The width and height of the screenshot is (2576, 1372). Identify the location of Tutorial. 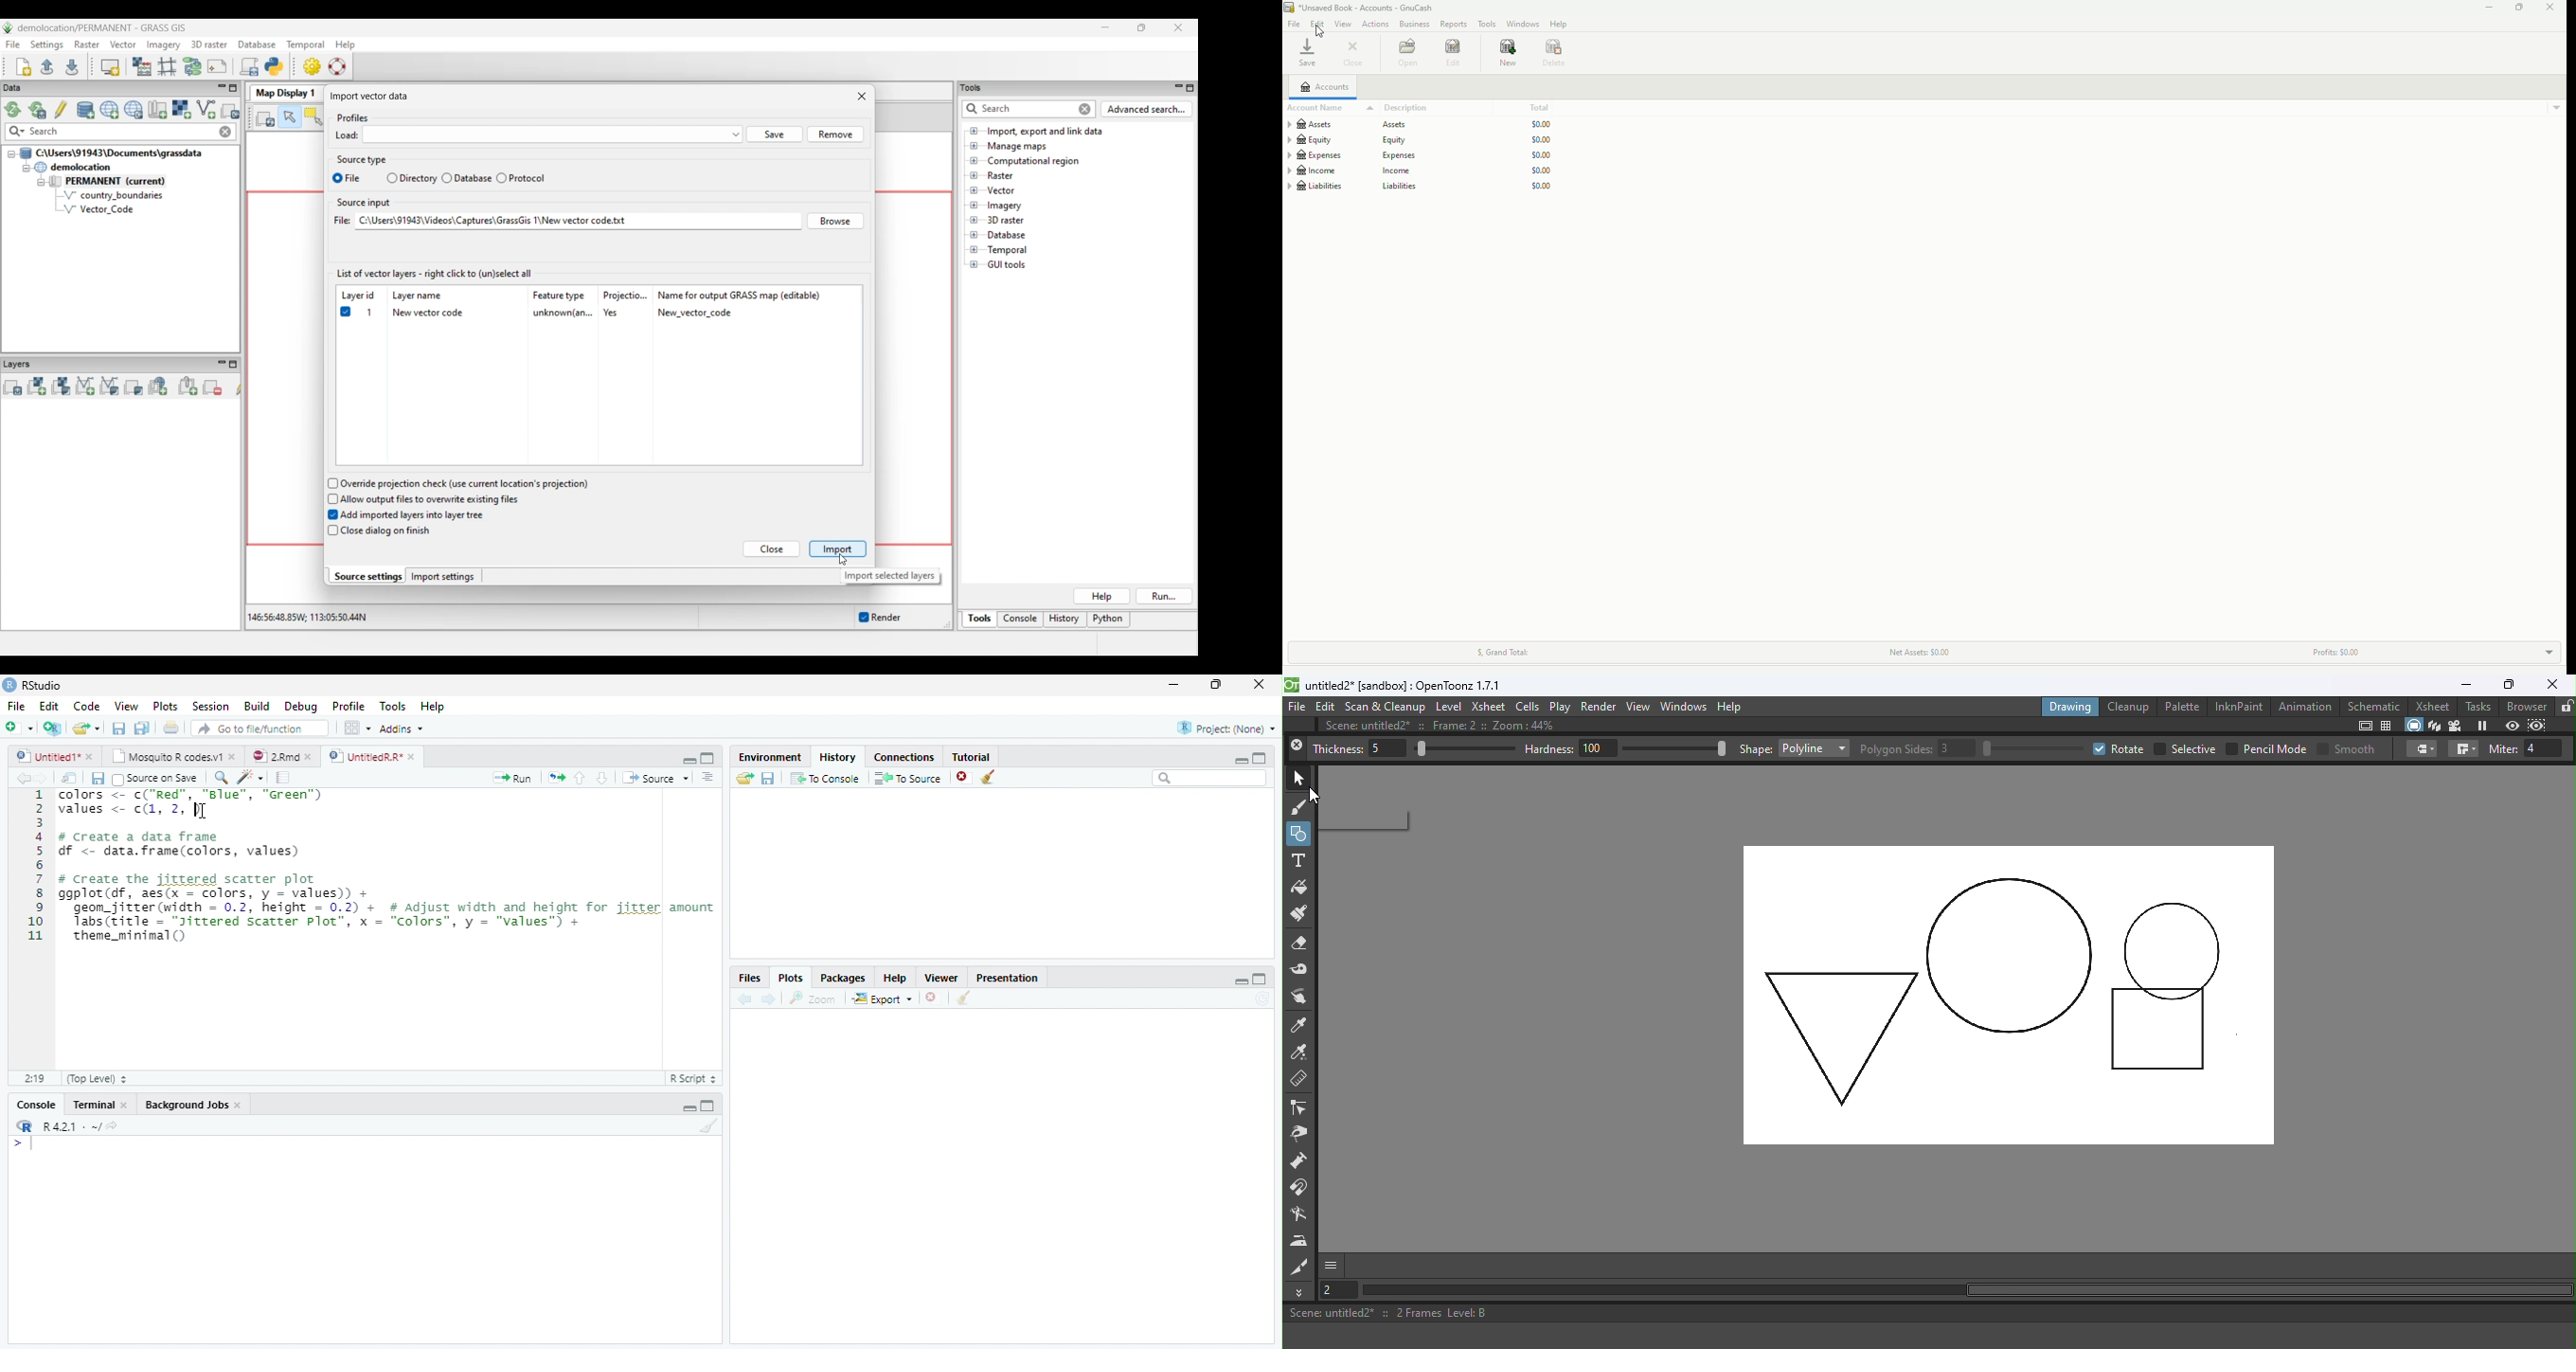
(972, 756).